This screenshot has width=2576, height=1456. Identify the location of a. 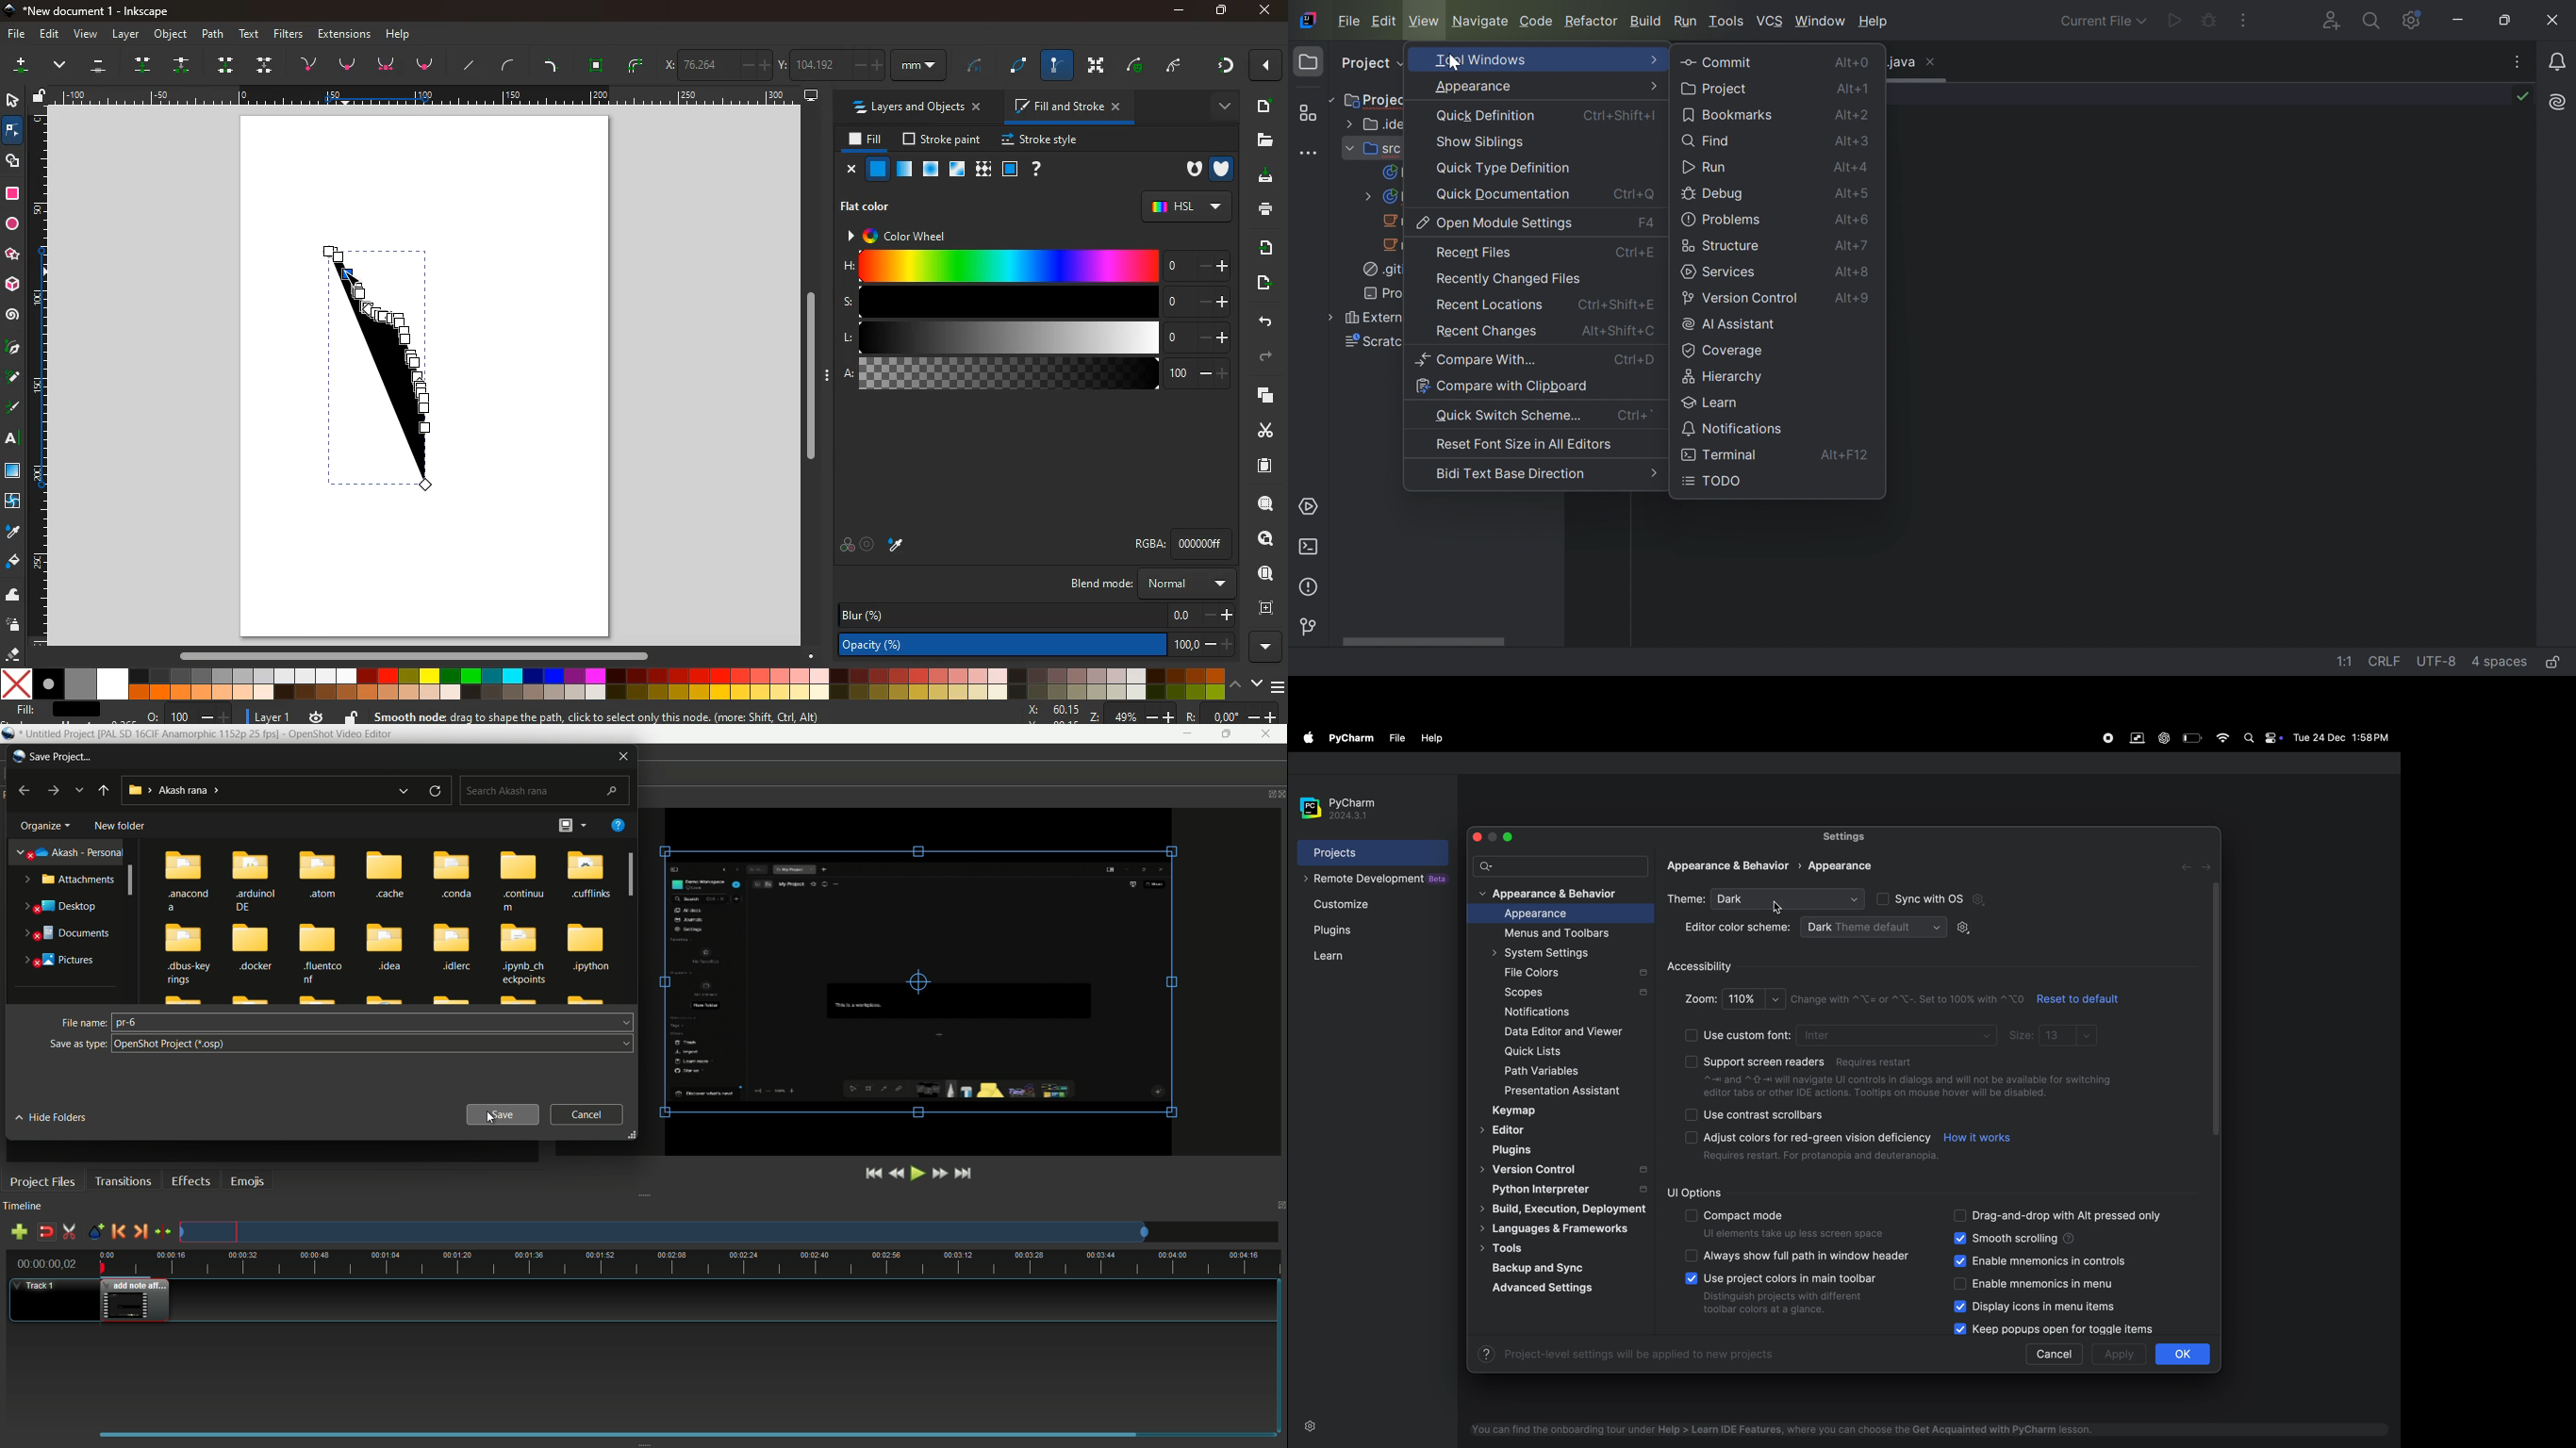
(1036, 374).